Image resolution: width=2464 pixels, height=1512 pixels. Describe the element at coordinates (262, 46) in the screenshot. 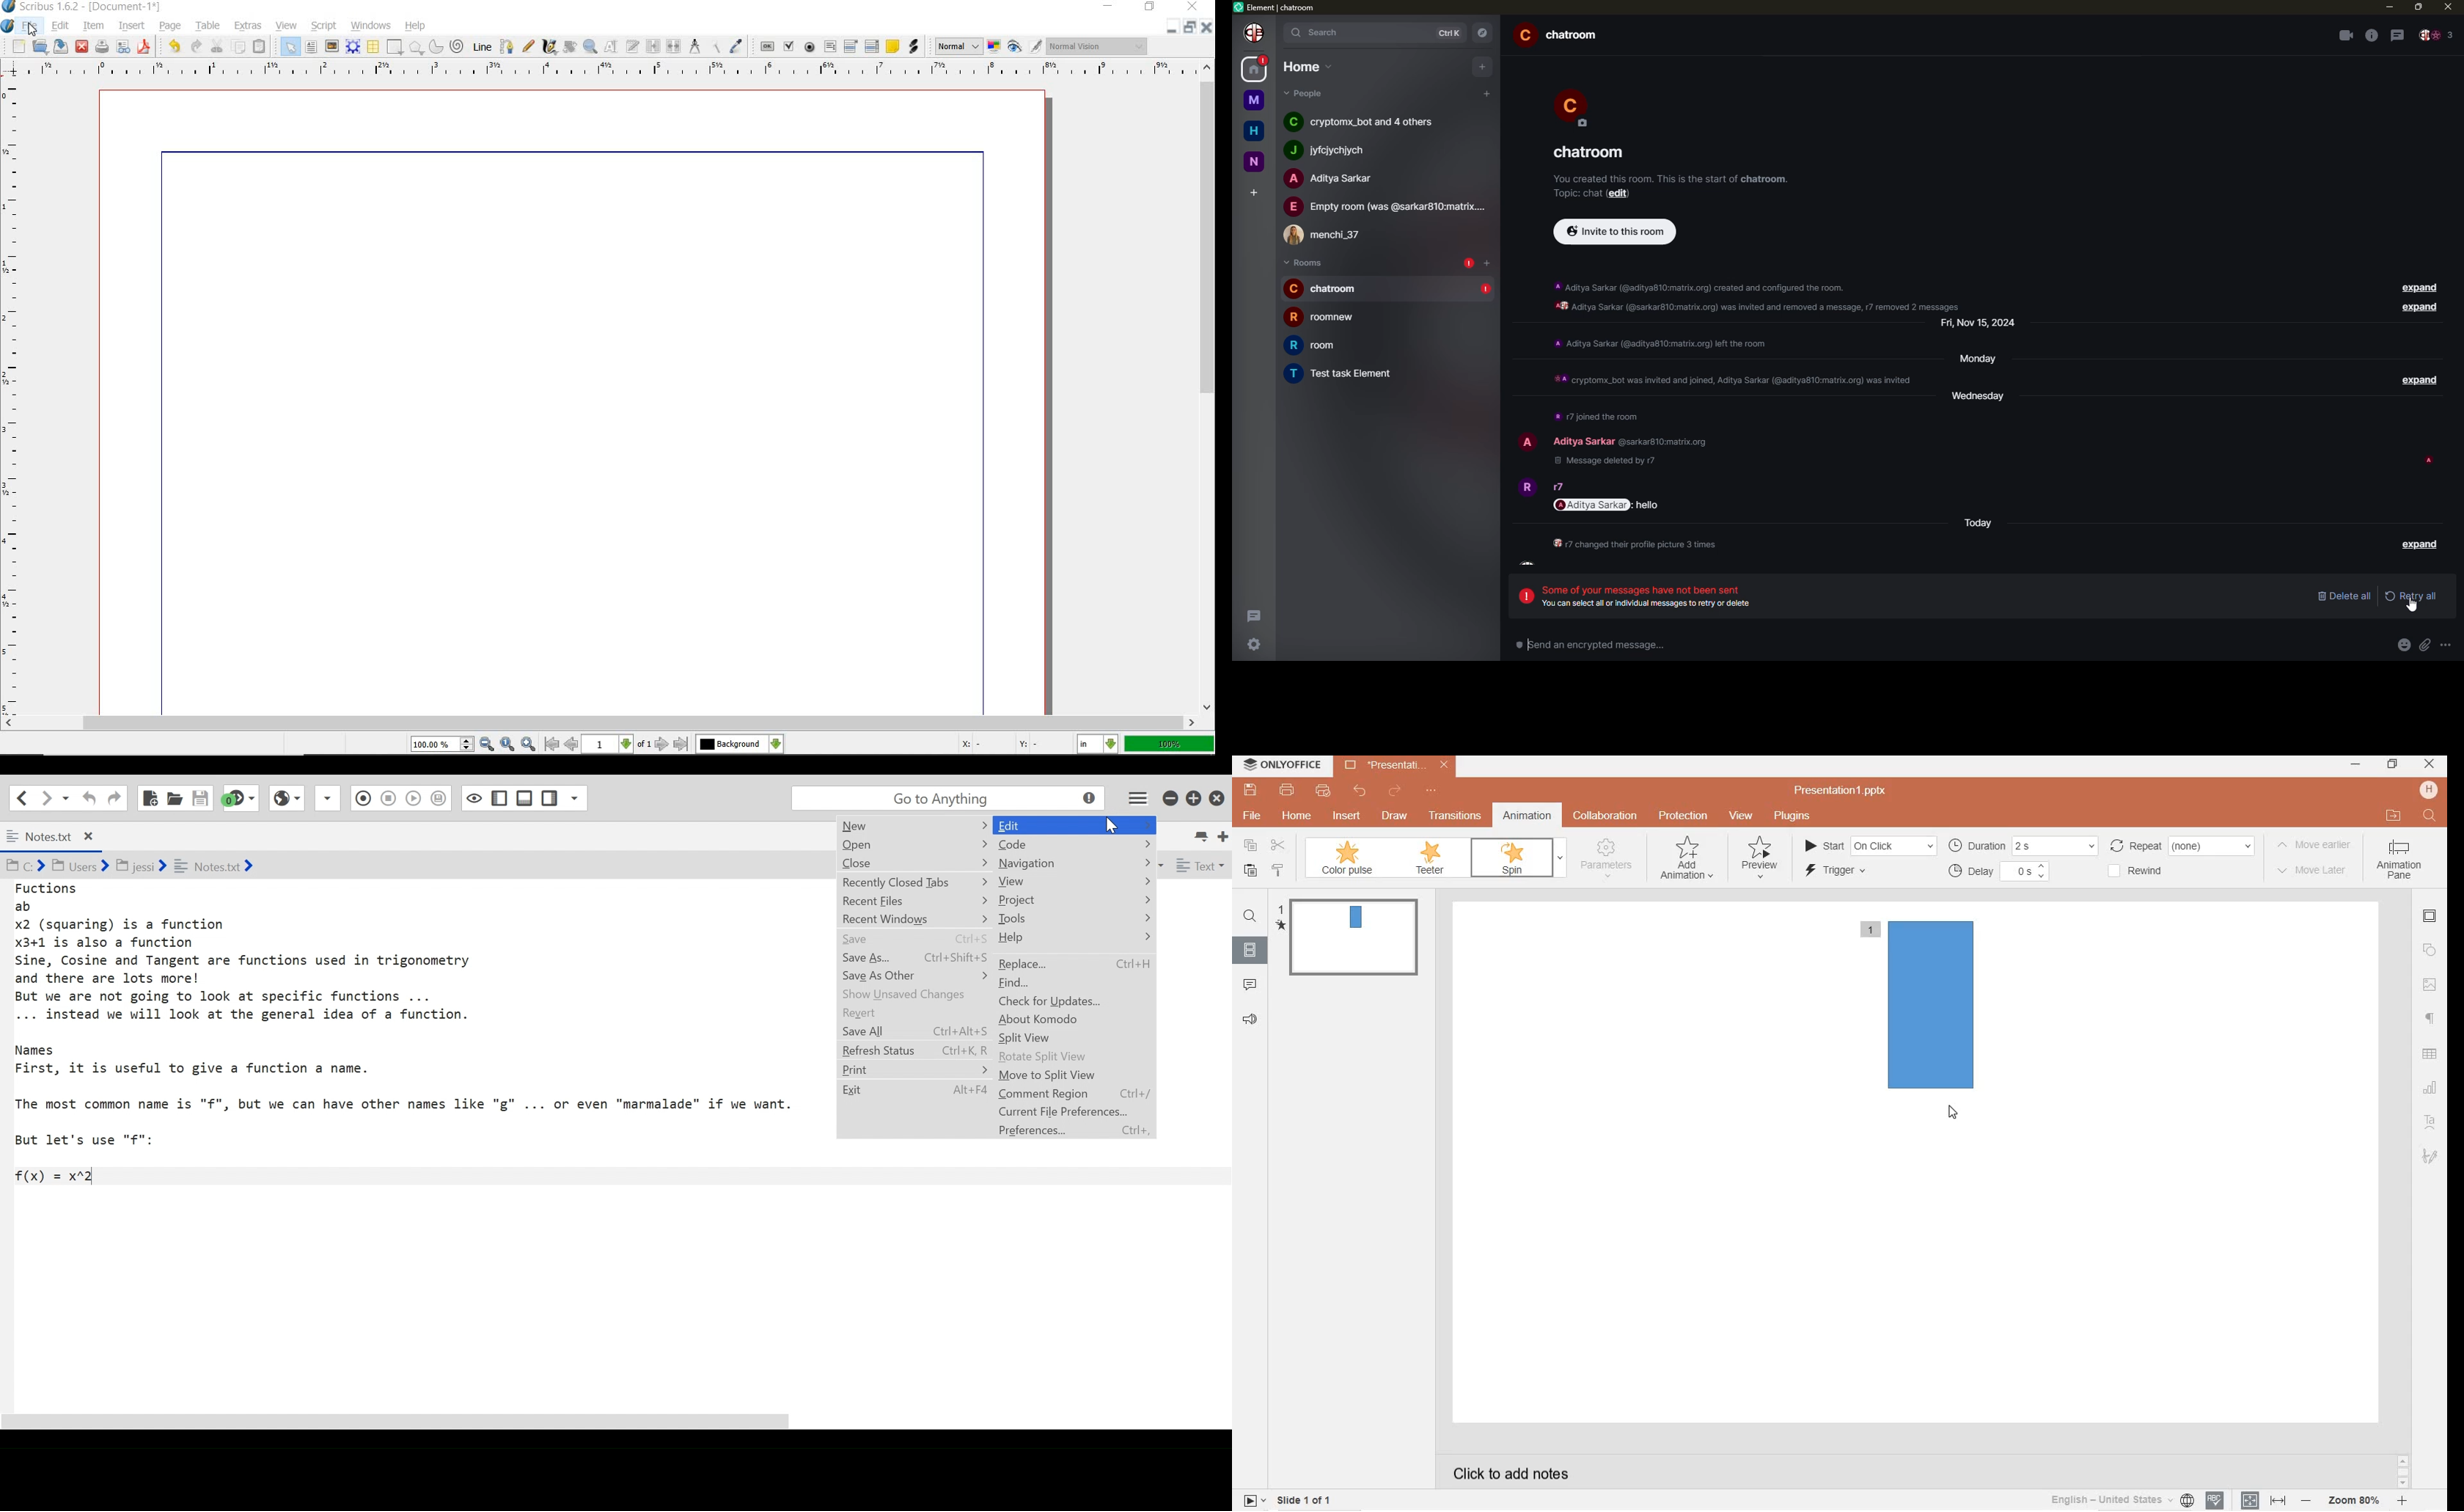

I see `paste` at that location.